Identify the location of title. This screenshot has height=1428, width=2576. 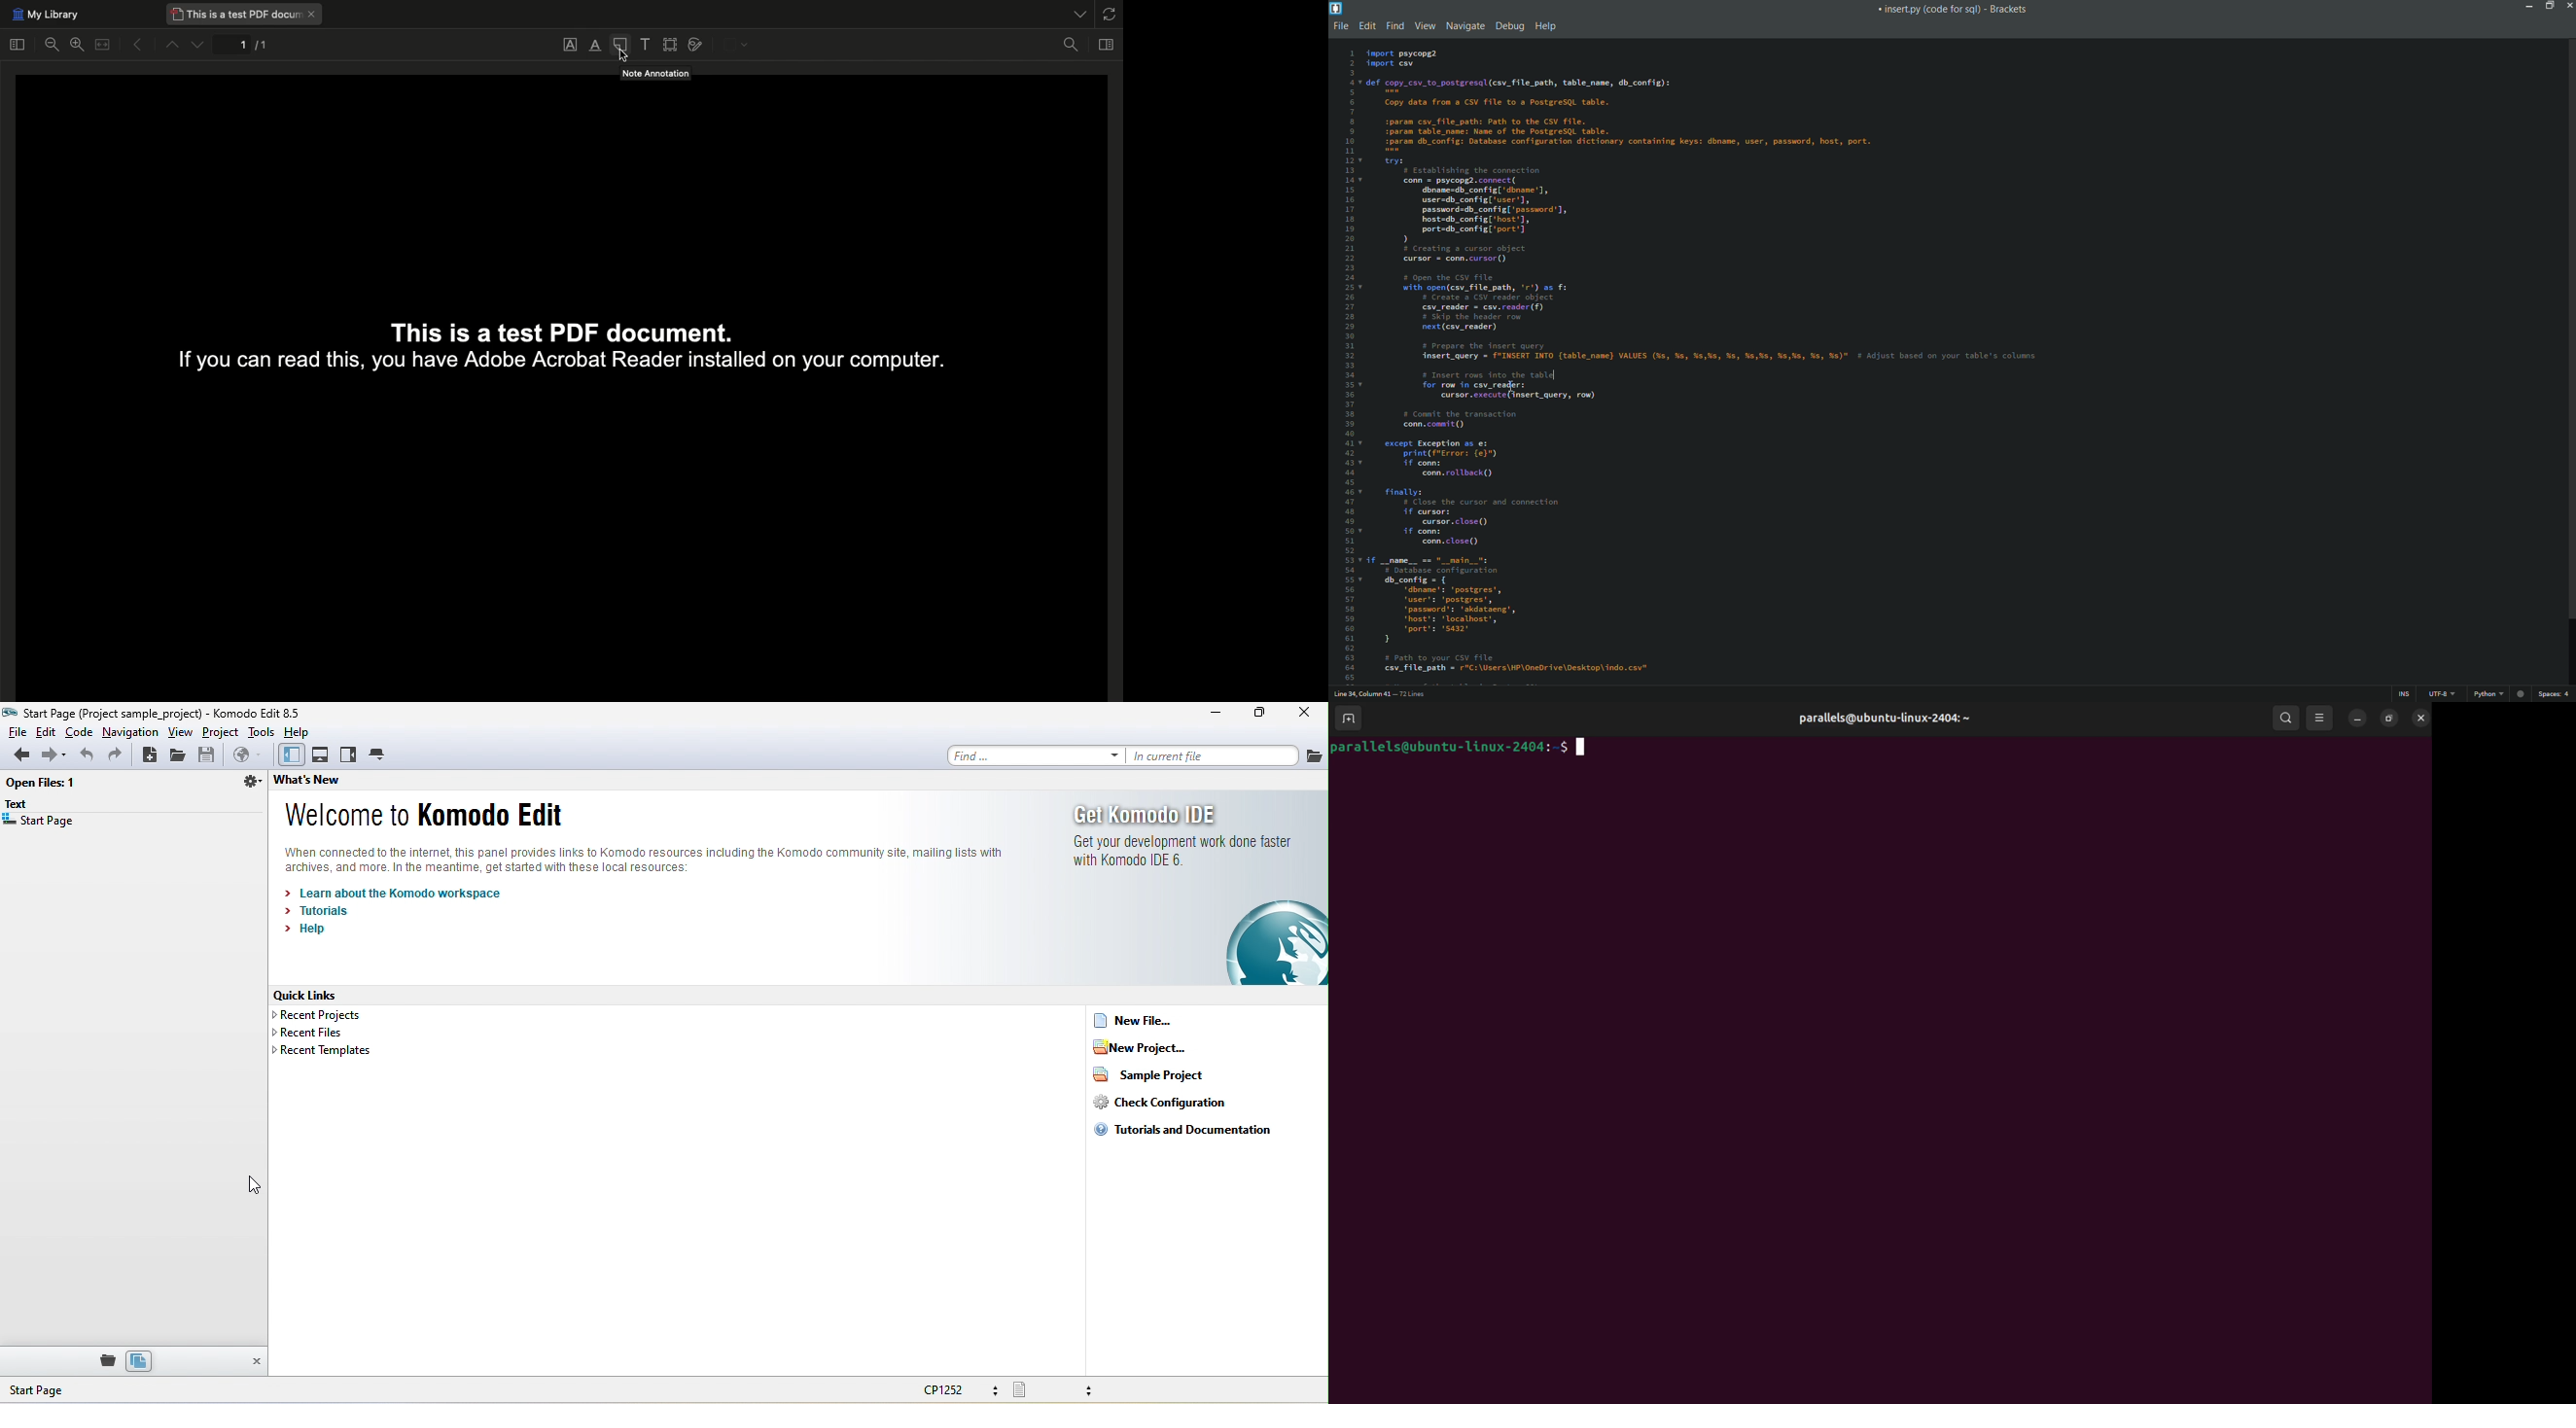
(159, 713).